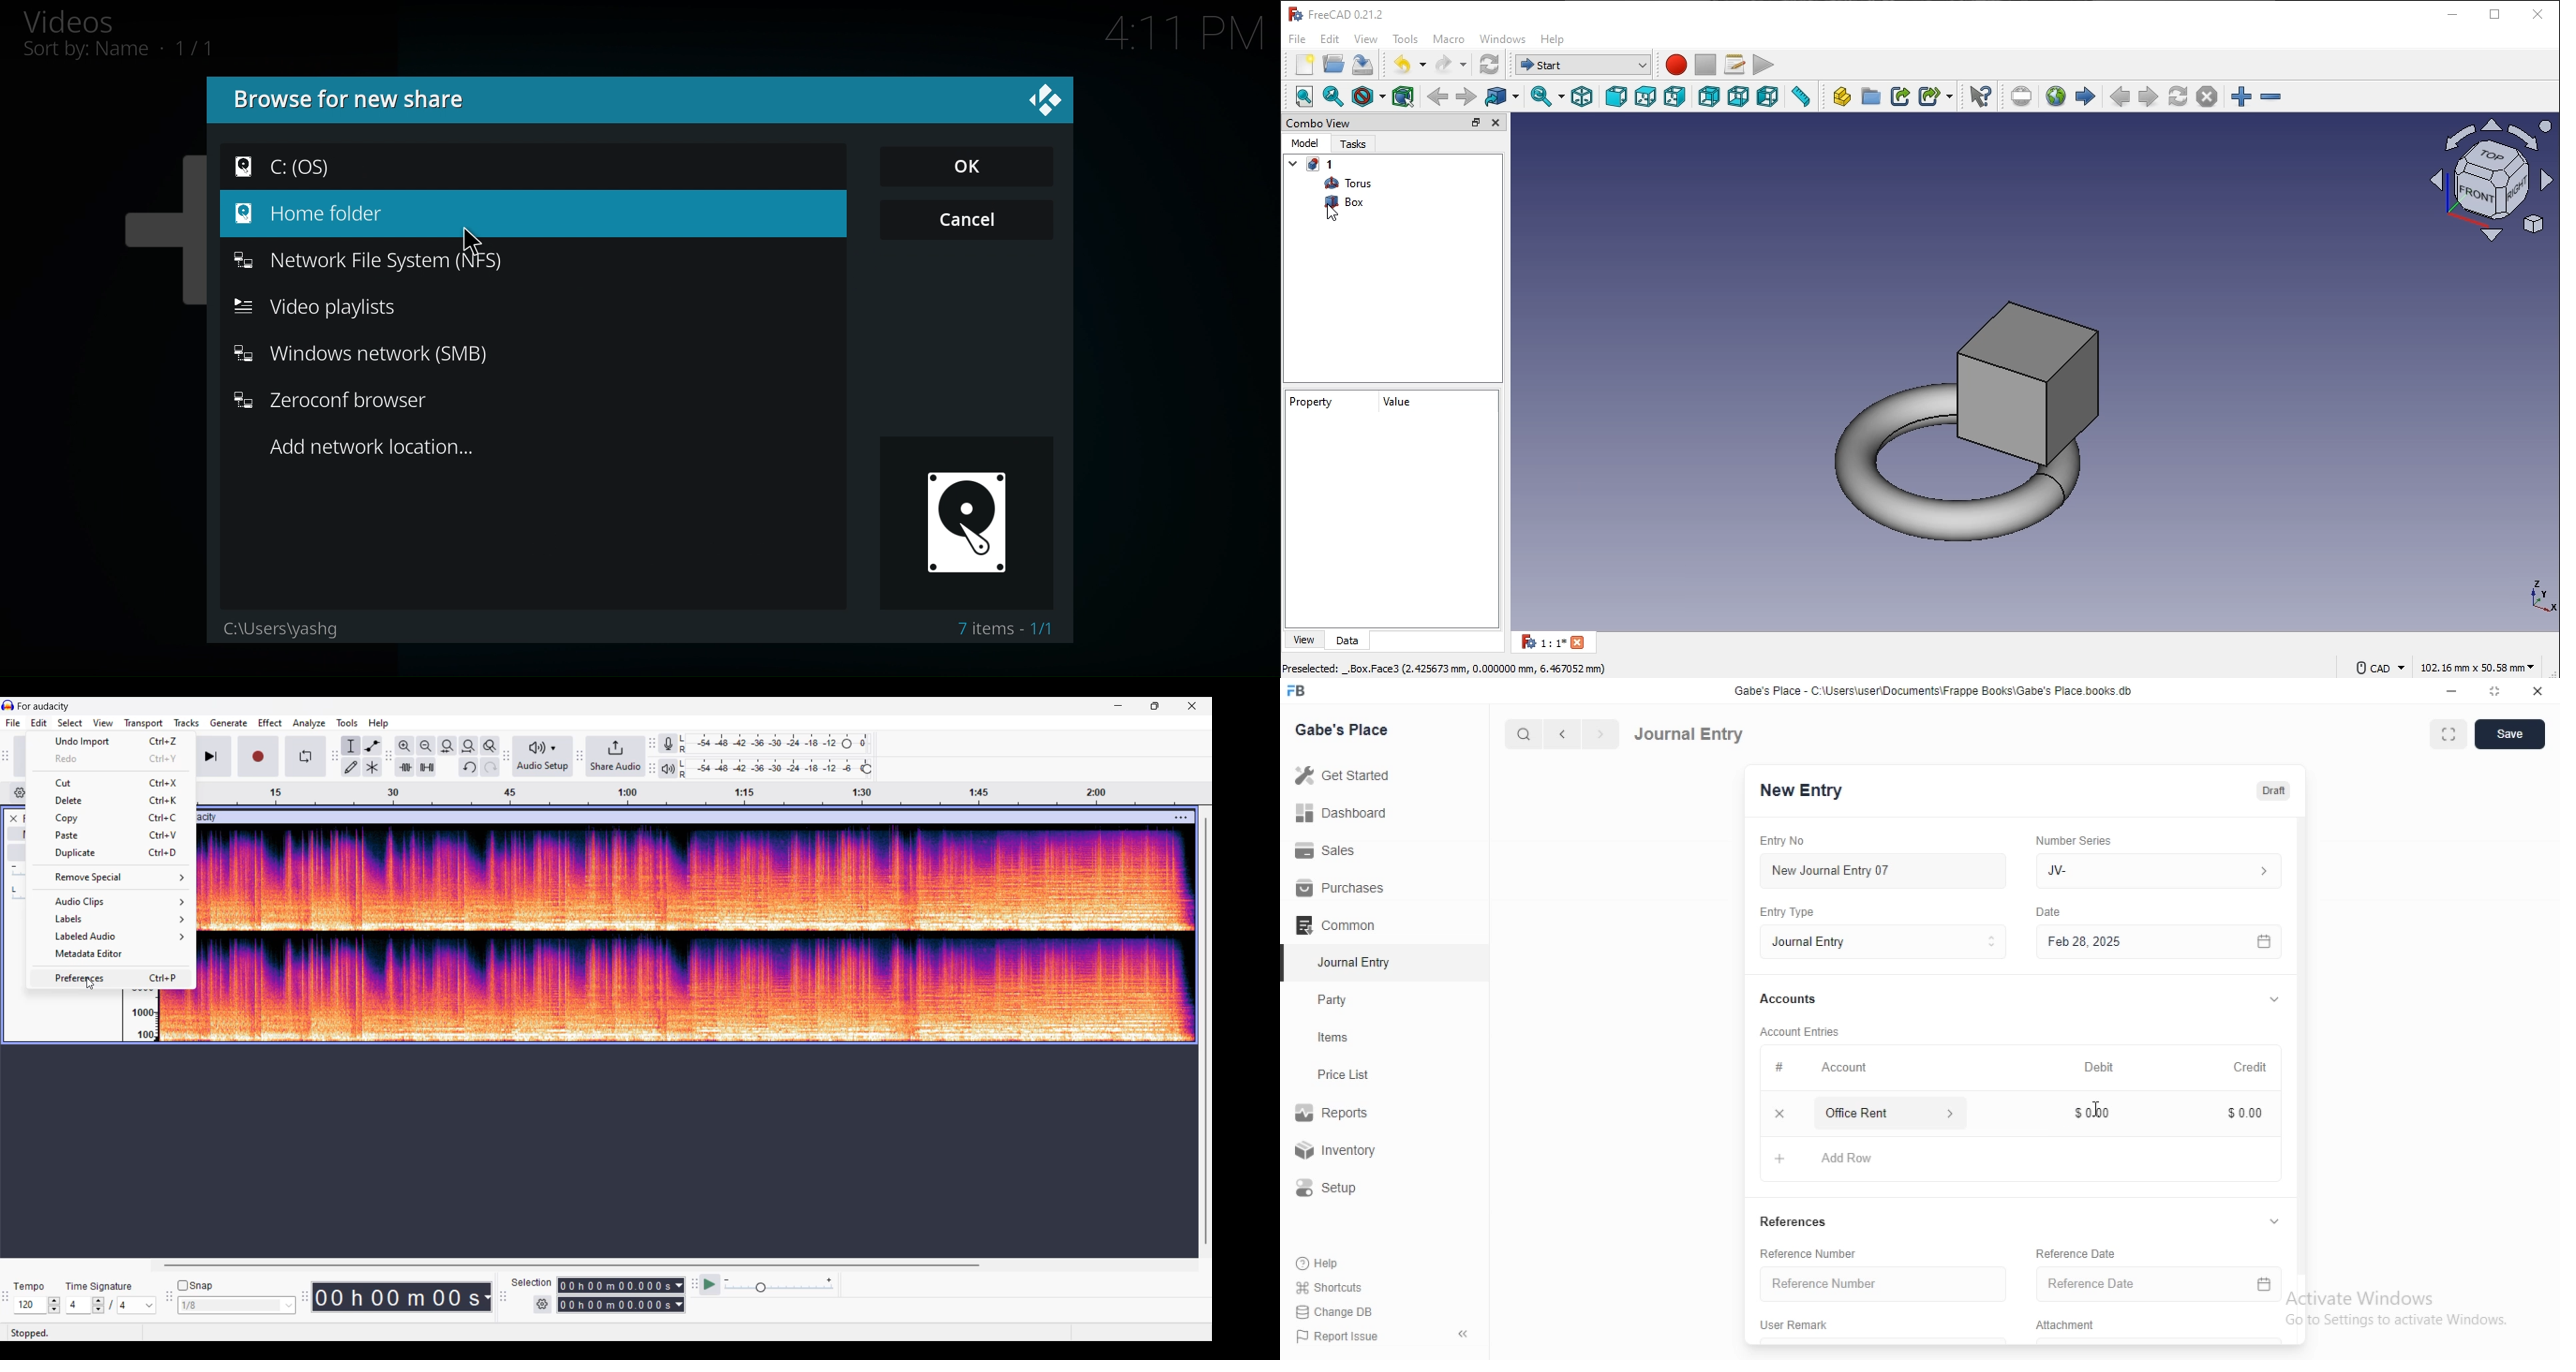 The width and height of the screenshot is (2576, 1372). I want to click on Indicates selection duration, so click(532, 1282).